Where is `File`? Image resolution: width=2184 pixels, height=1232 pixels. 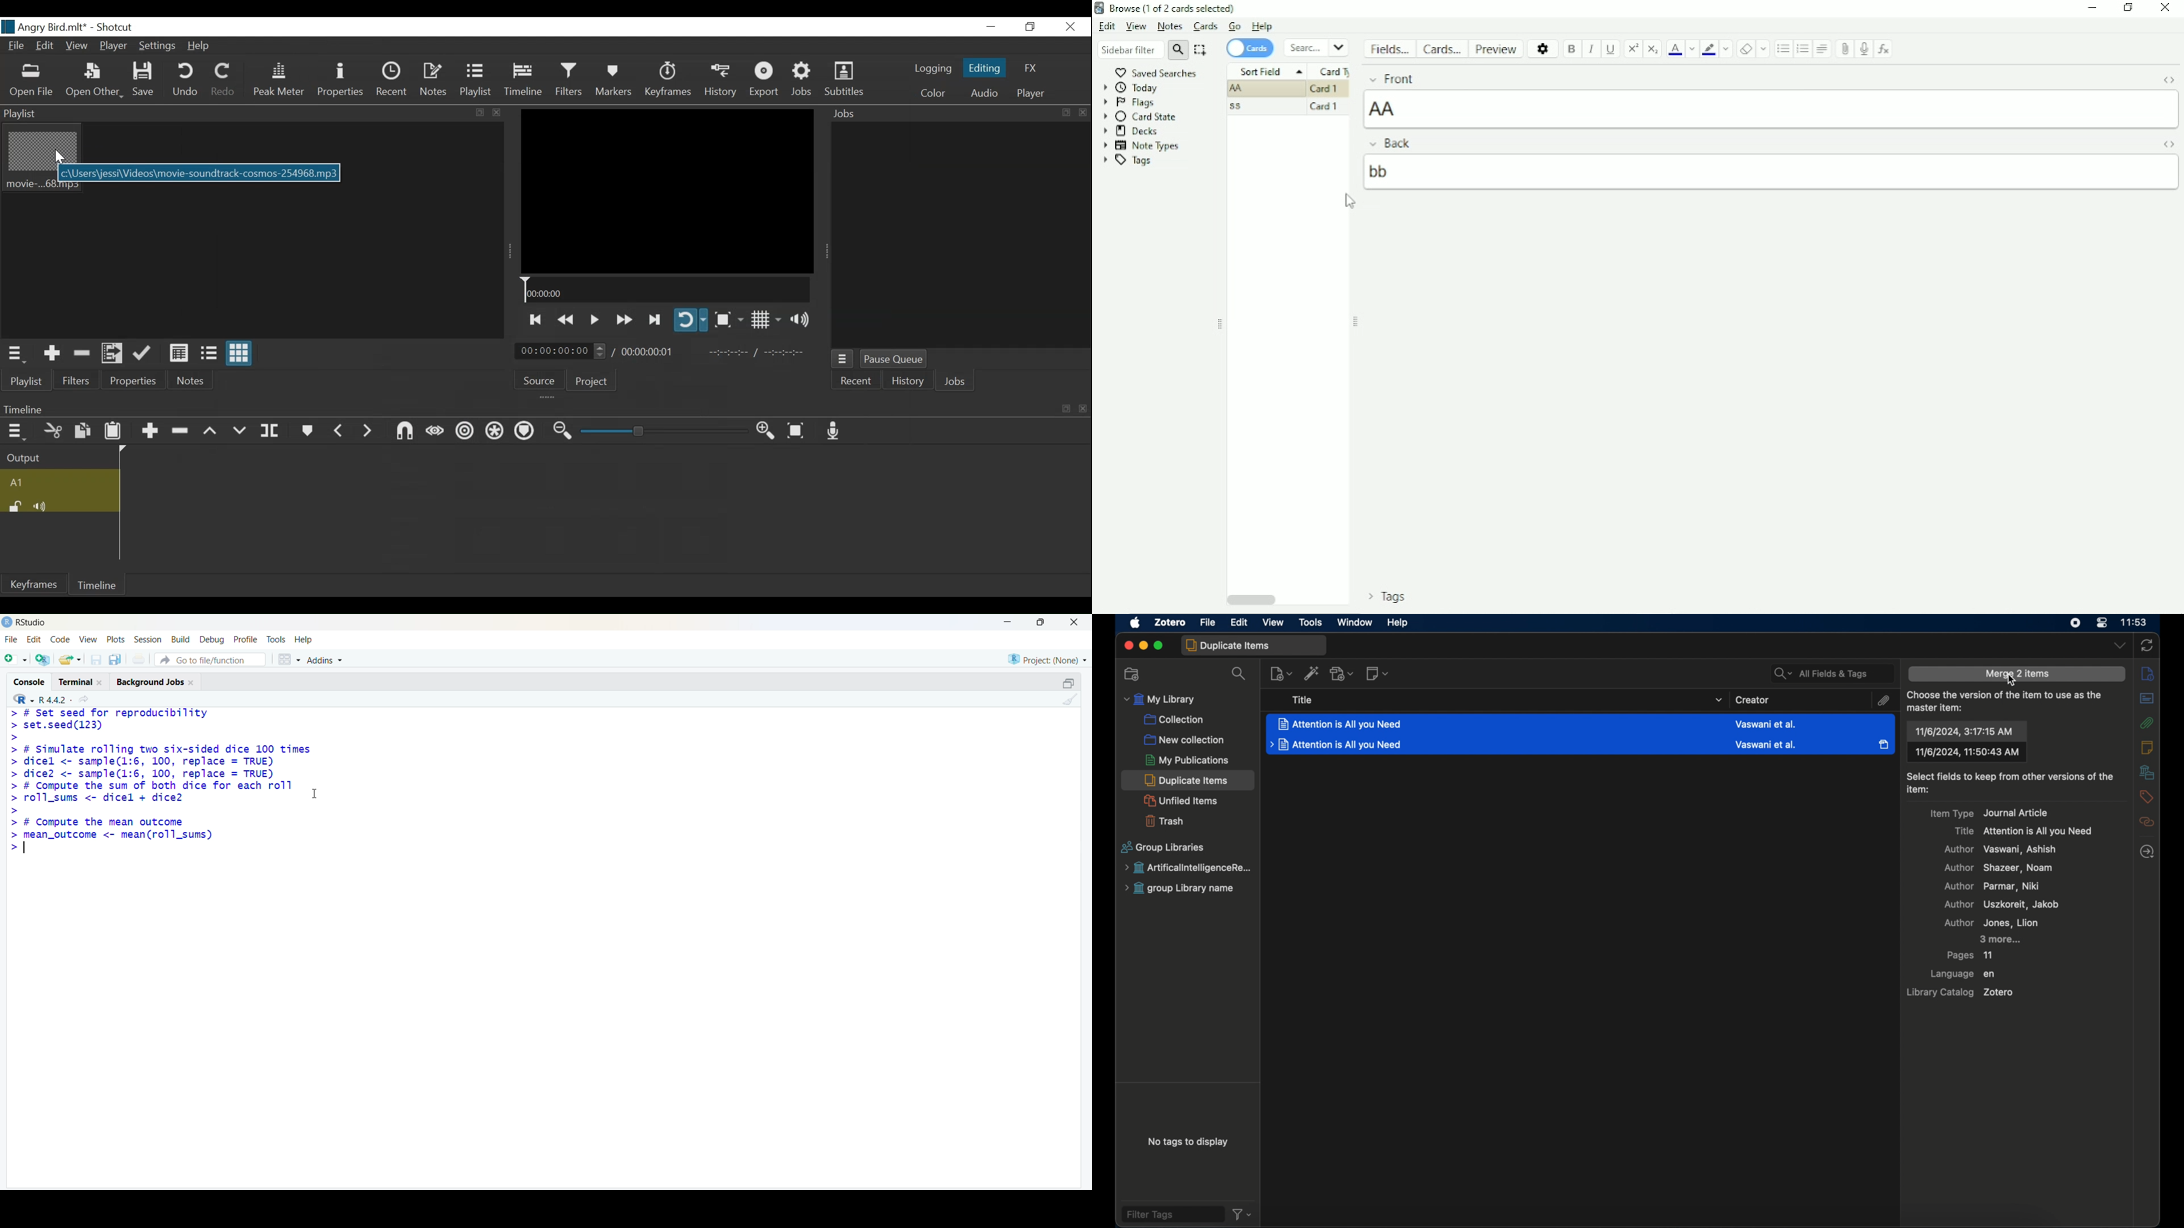 File is located at coordinates (18, 47).